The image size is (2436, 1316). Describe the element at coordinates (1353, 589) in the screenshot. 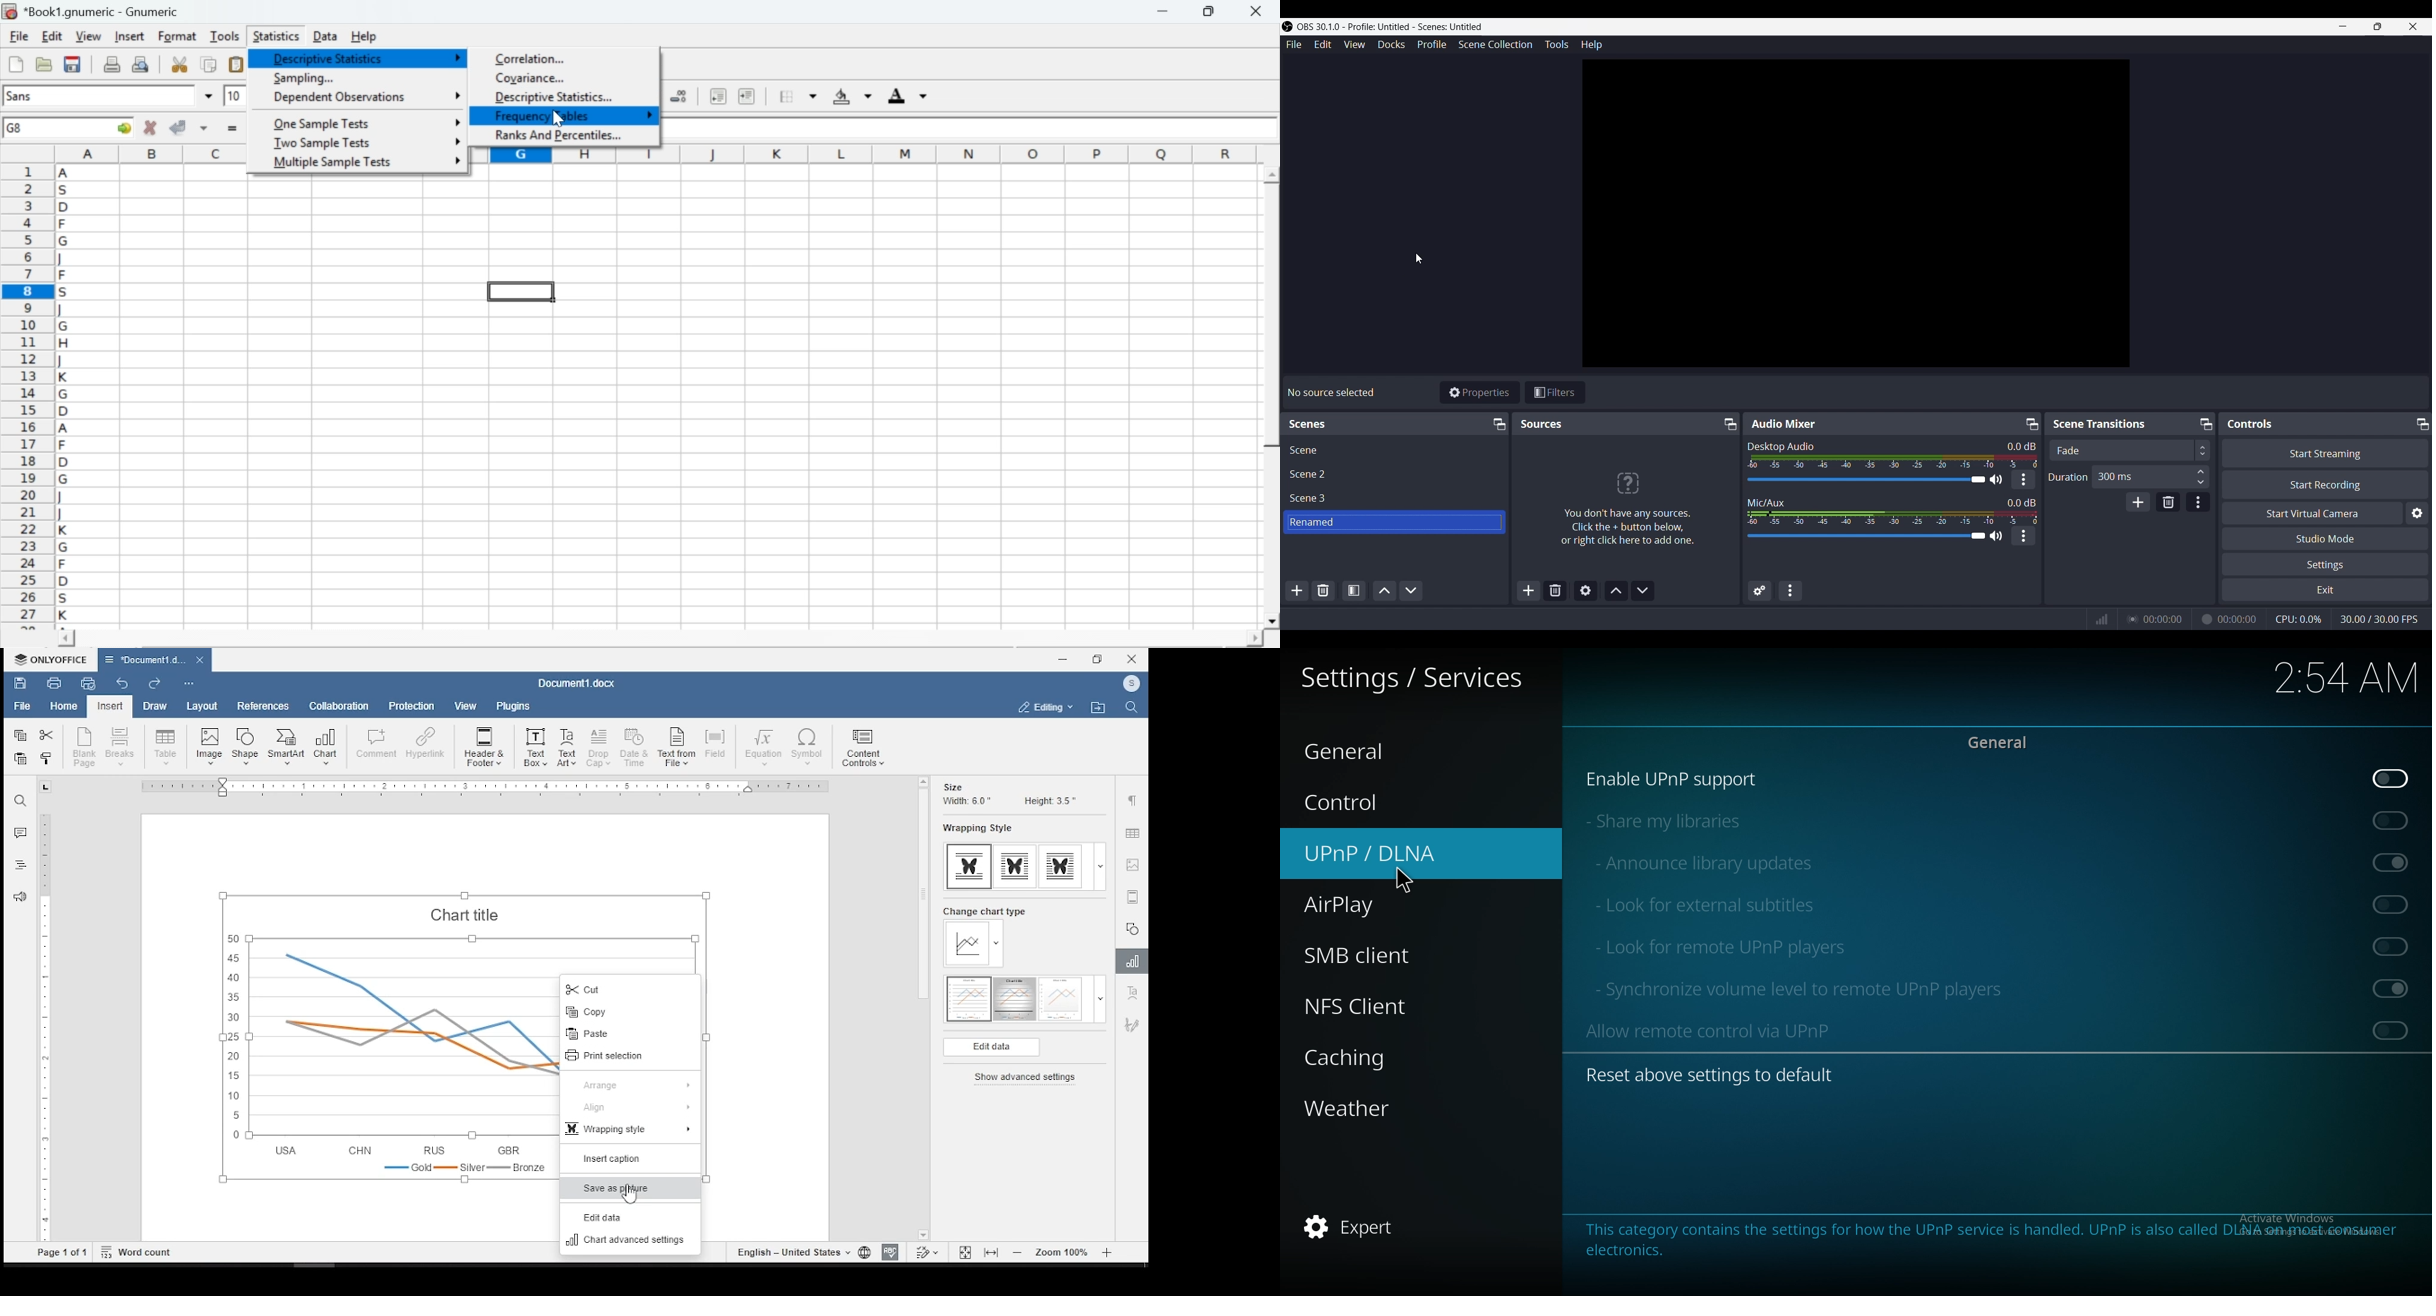

I see `Open scene filters` at that location.